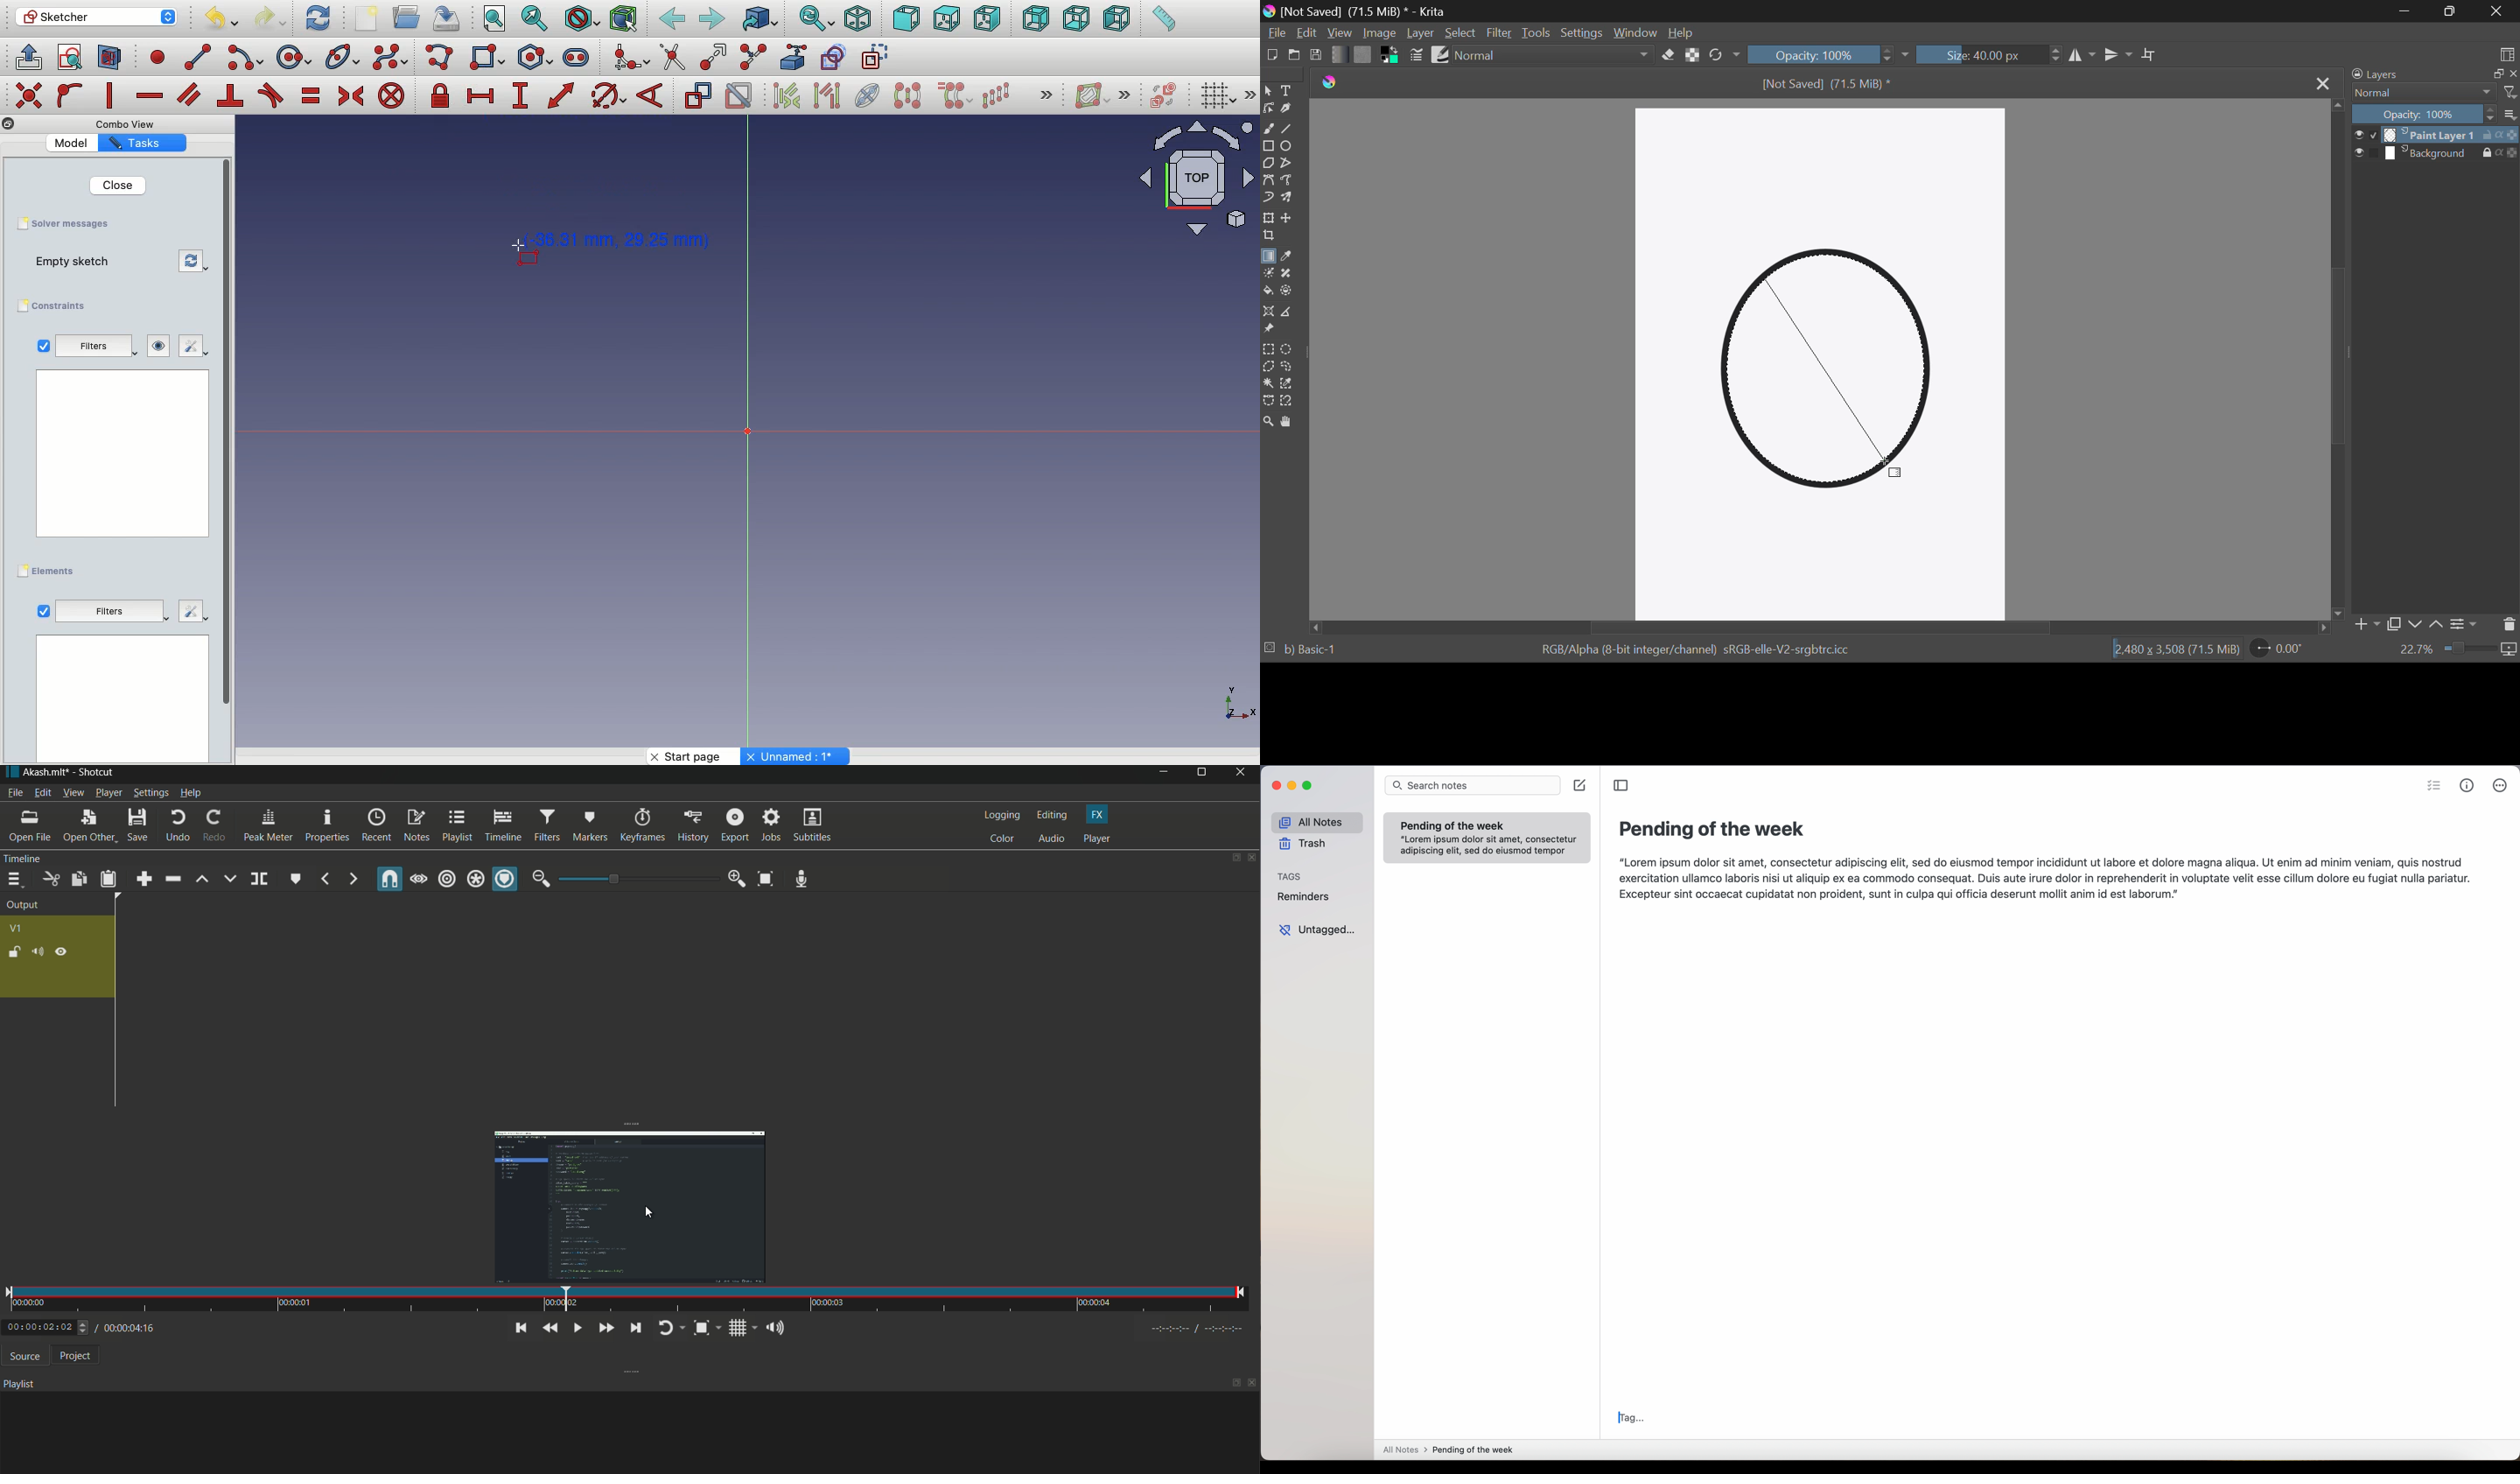  What do you see at coordinates (641, 825) in the screenshot?
I see `keyframes` at bounding box center [641, 825].